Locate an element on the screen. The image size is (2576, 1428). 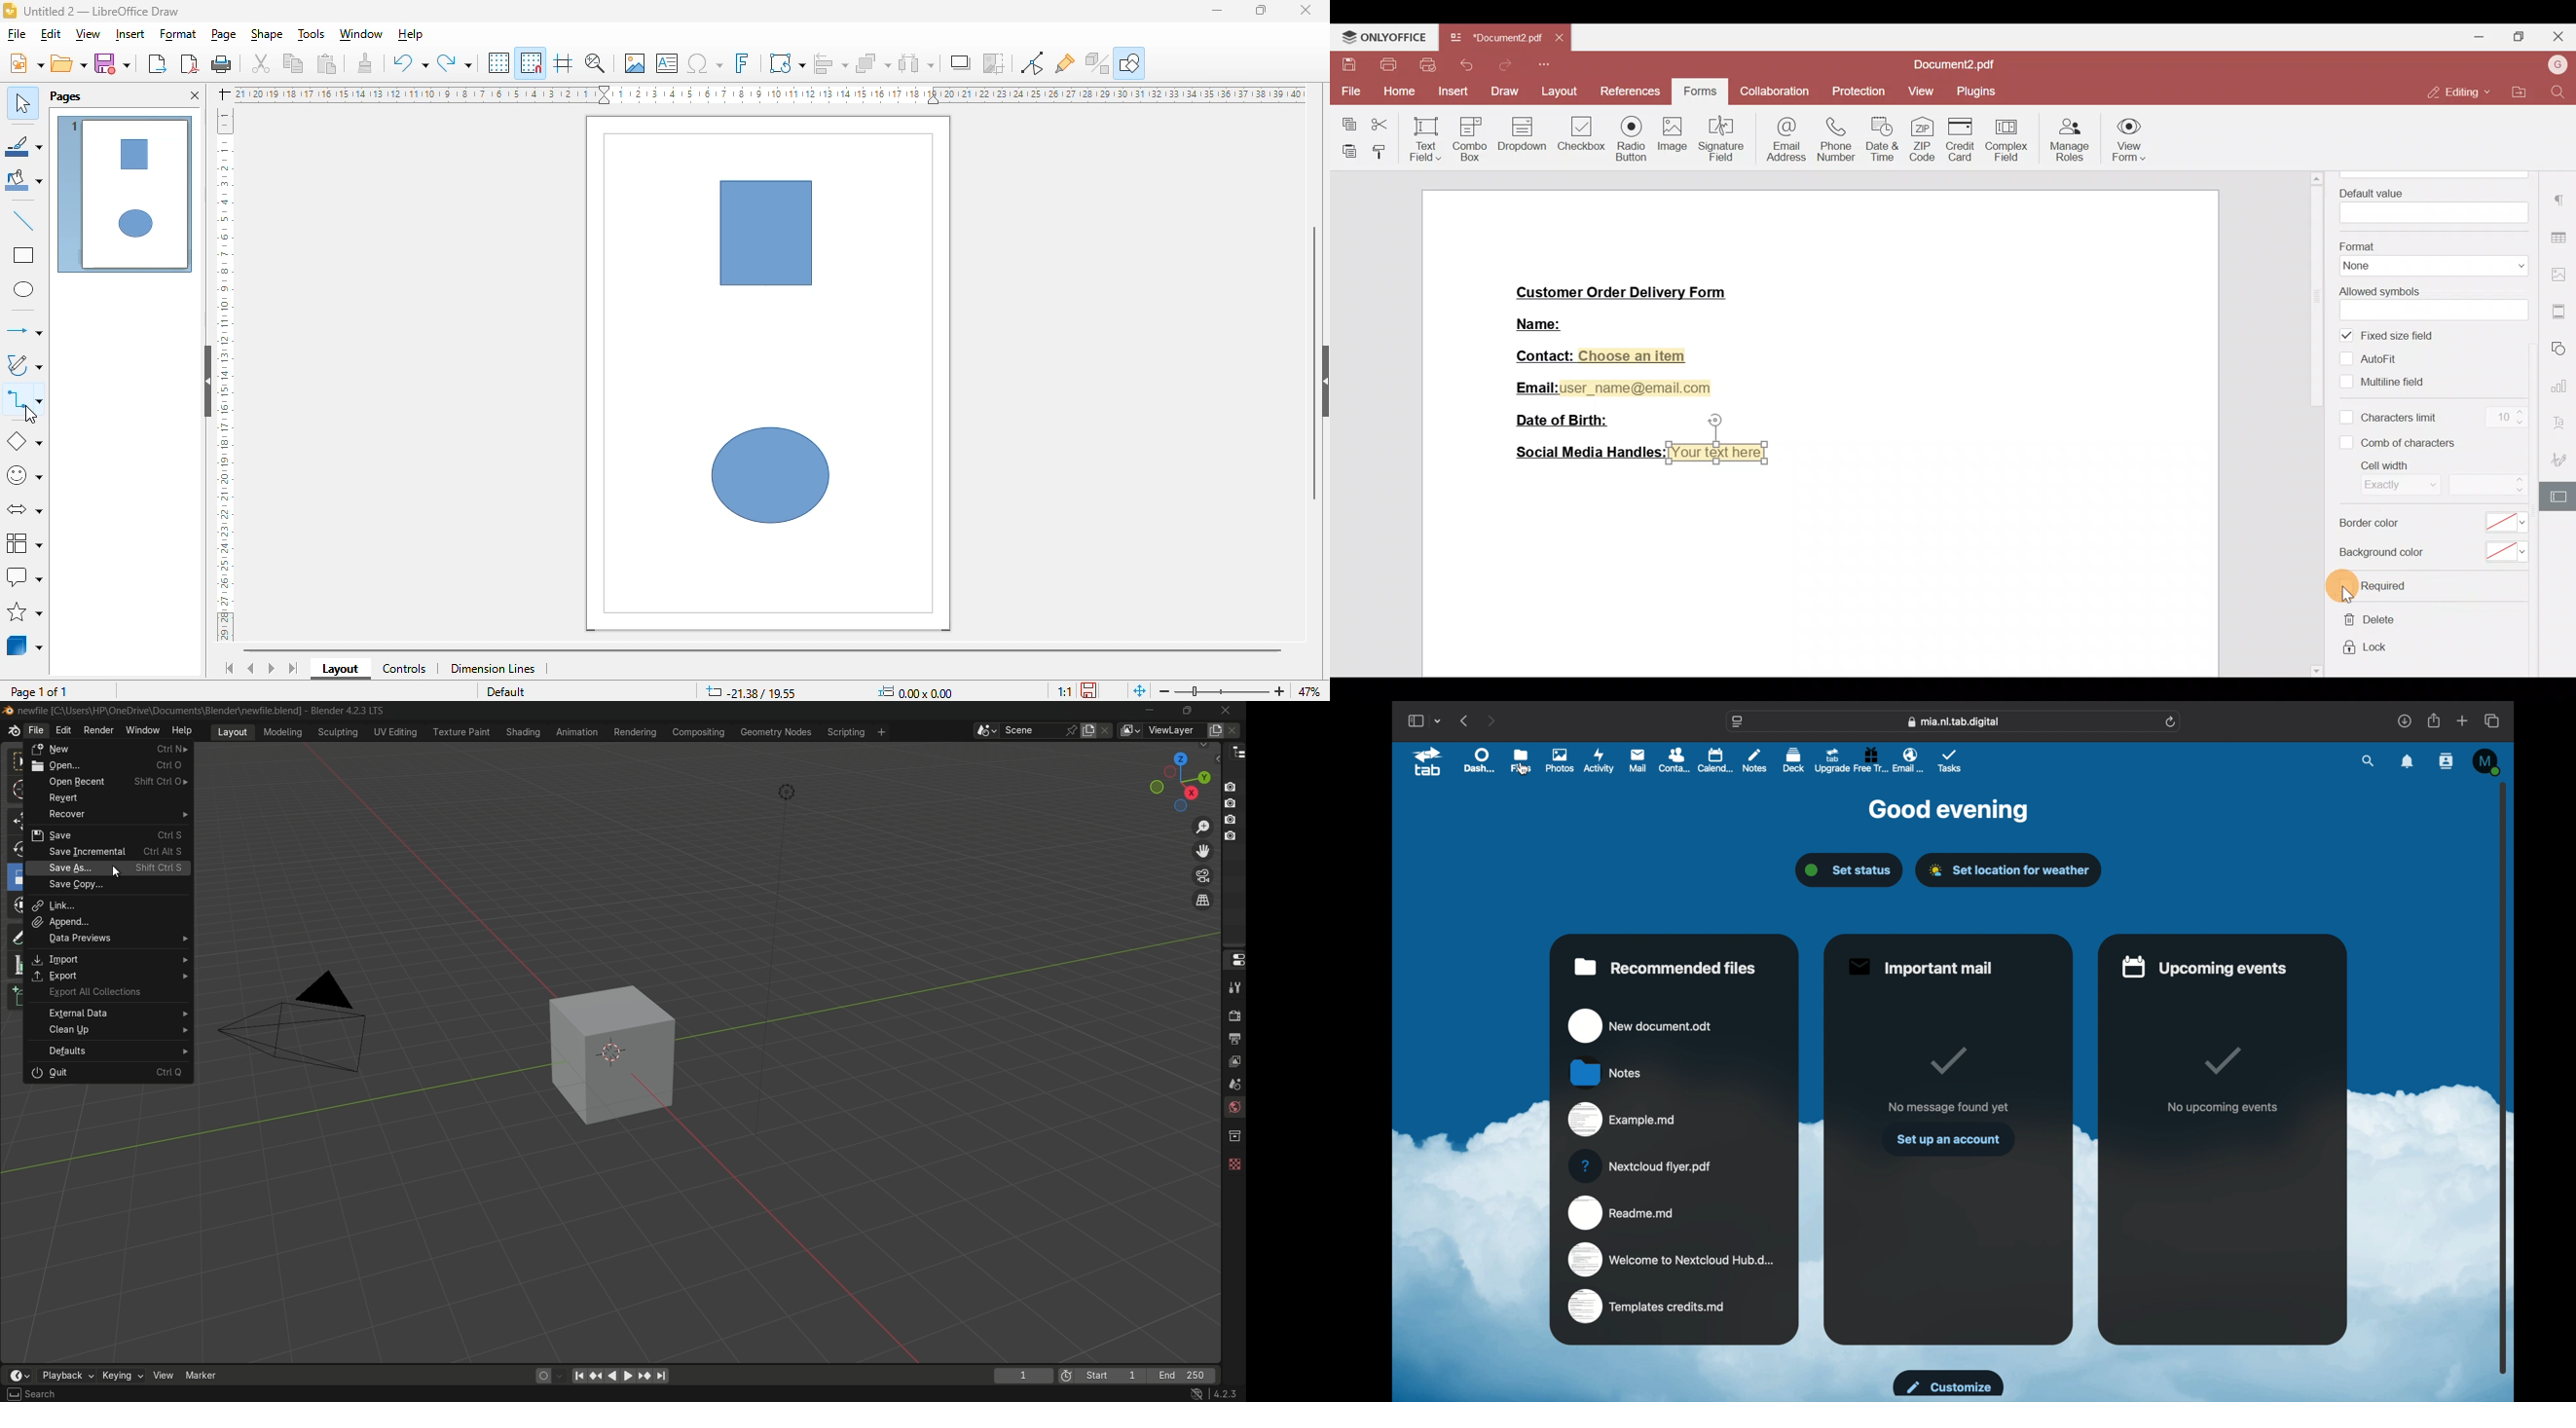
scroll to last sheet is located at coordinates (294, 669).